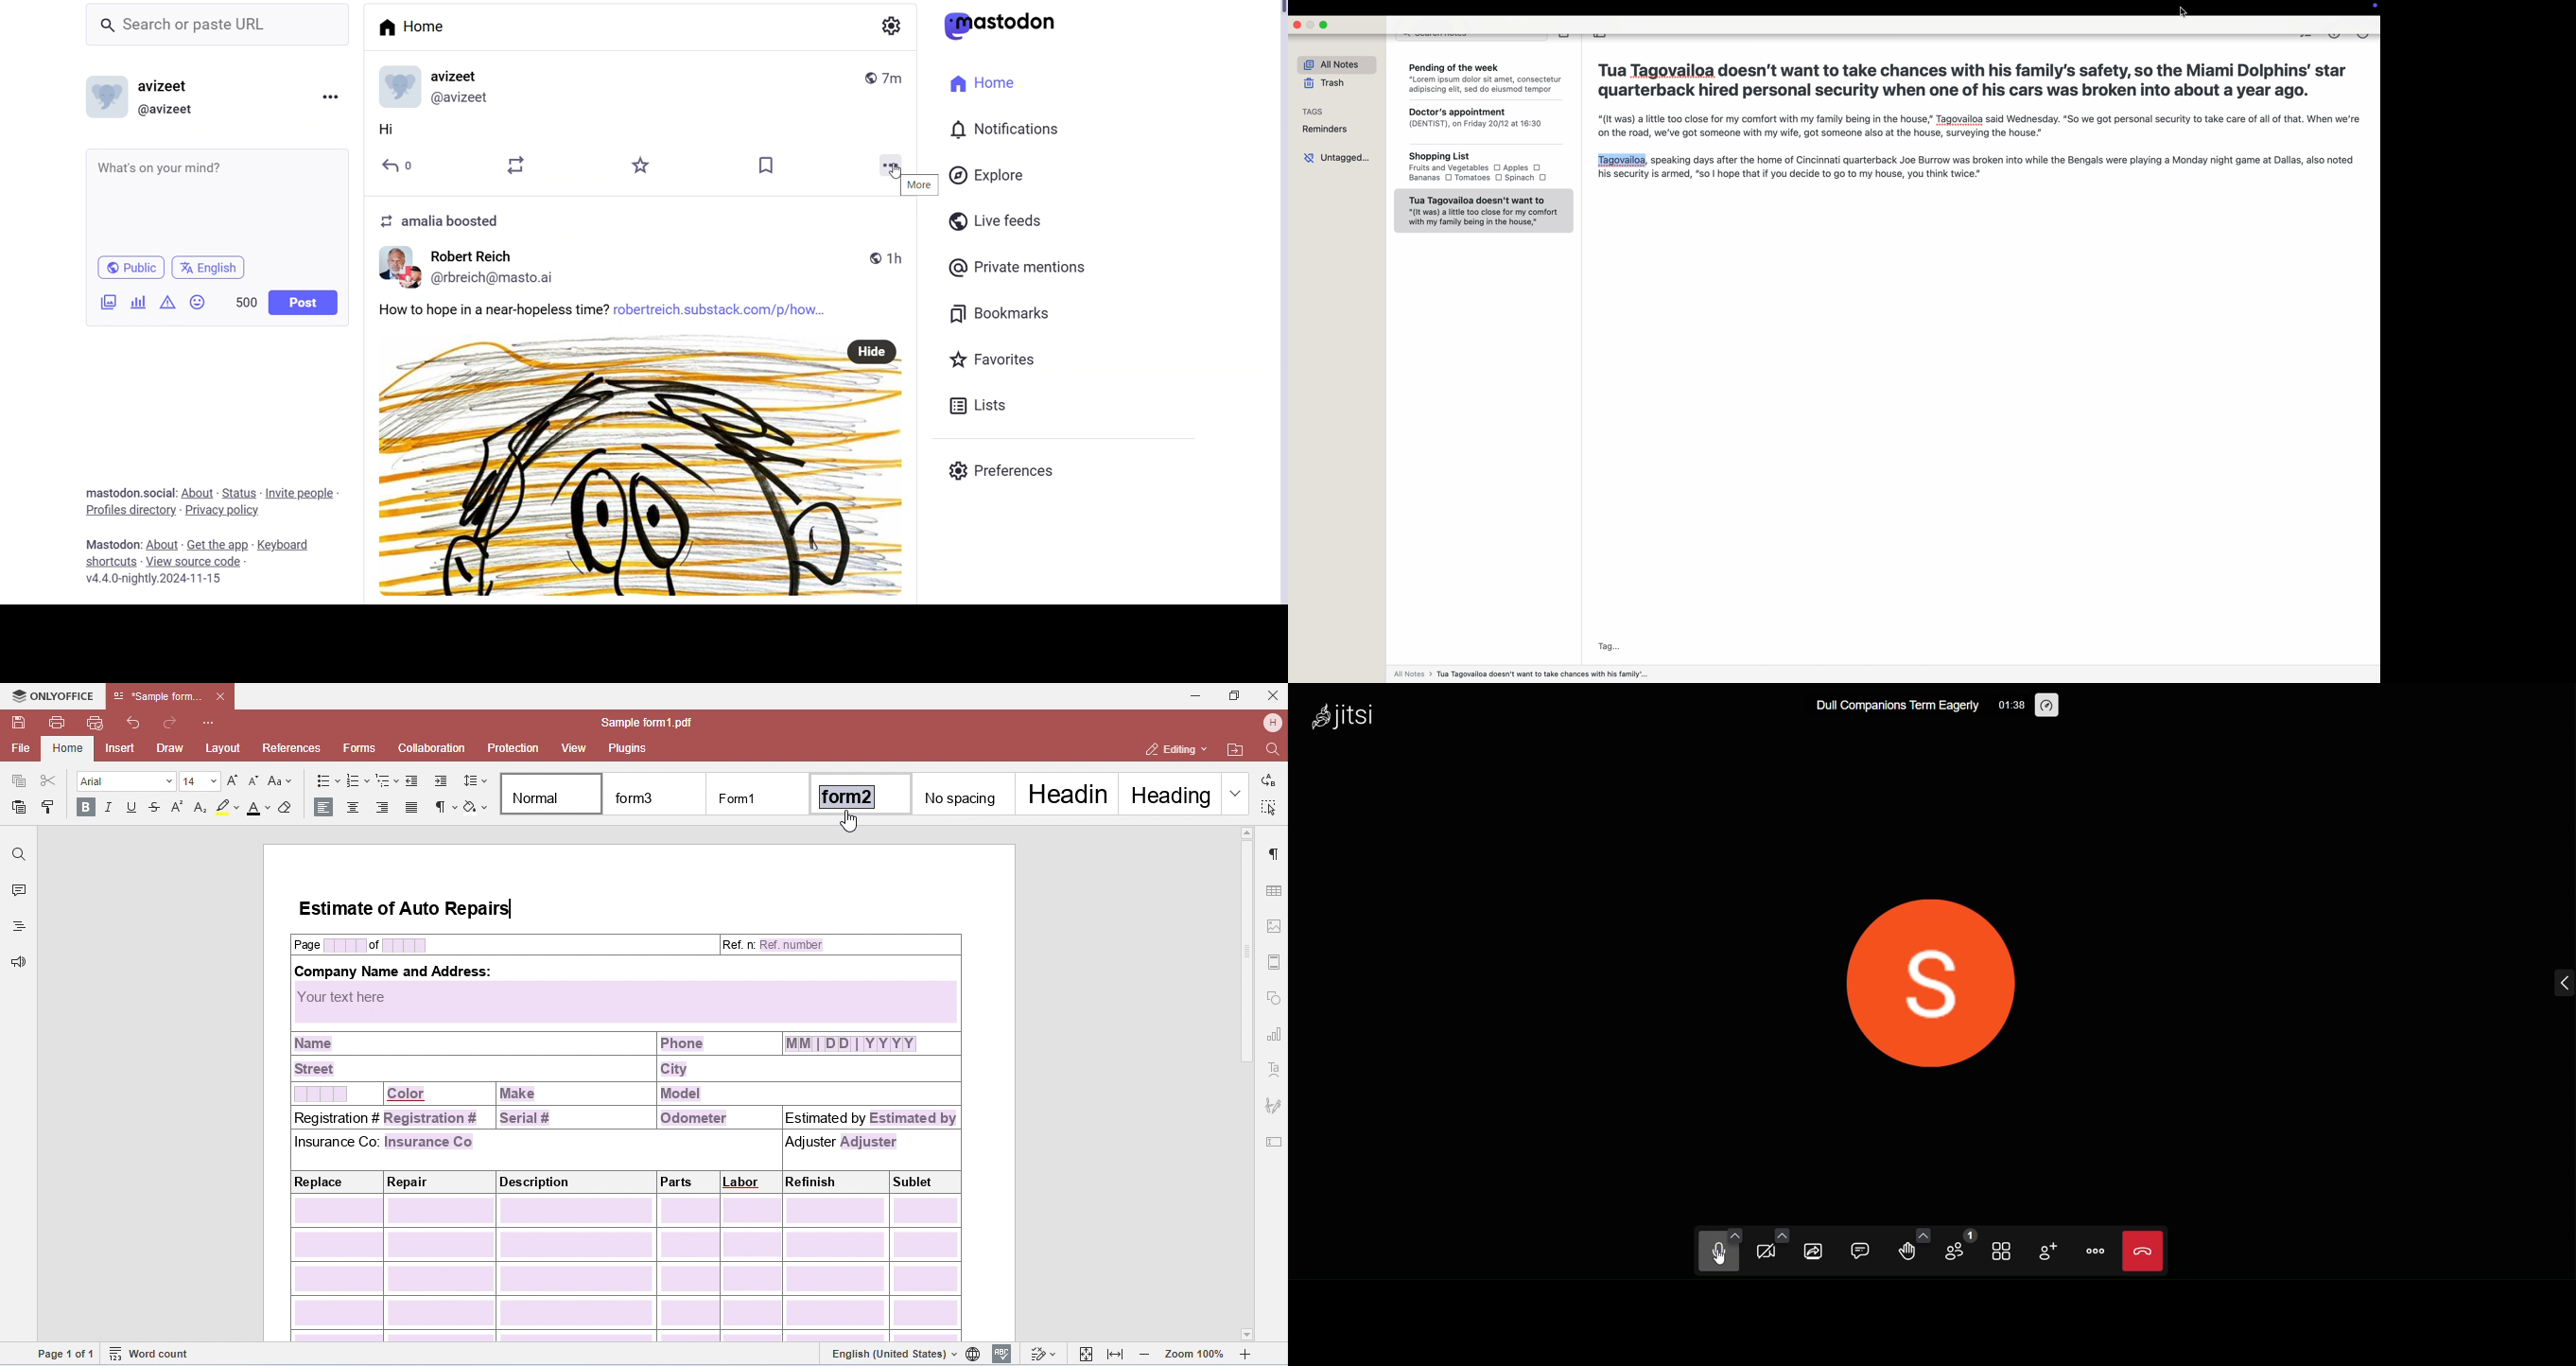 This screenshot has width=2576, height=1372. What do you see at coordinates (136, 301) in the screenshot?
I see `Add Poll` at bounding box center [136, 301].